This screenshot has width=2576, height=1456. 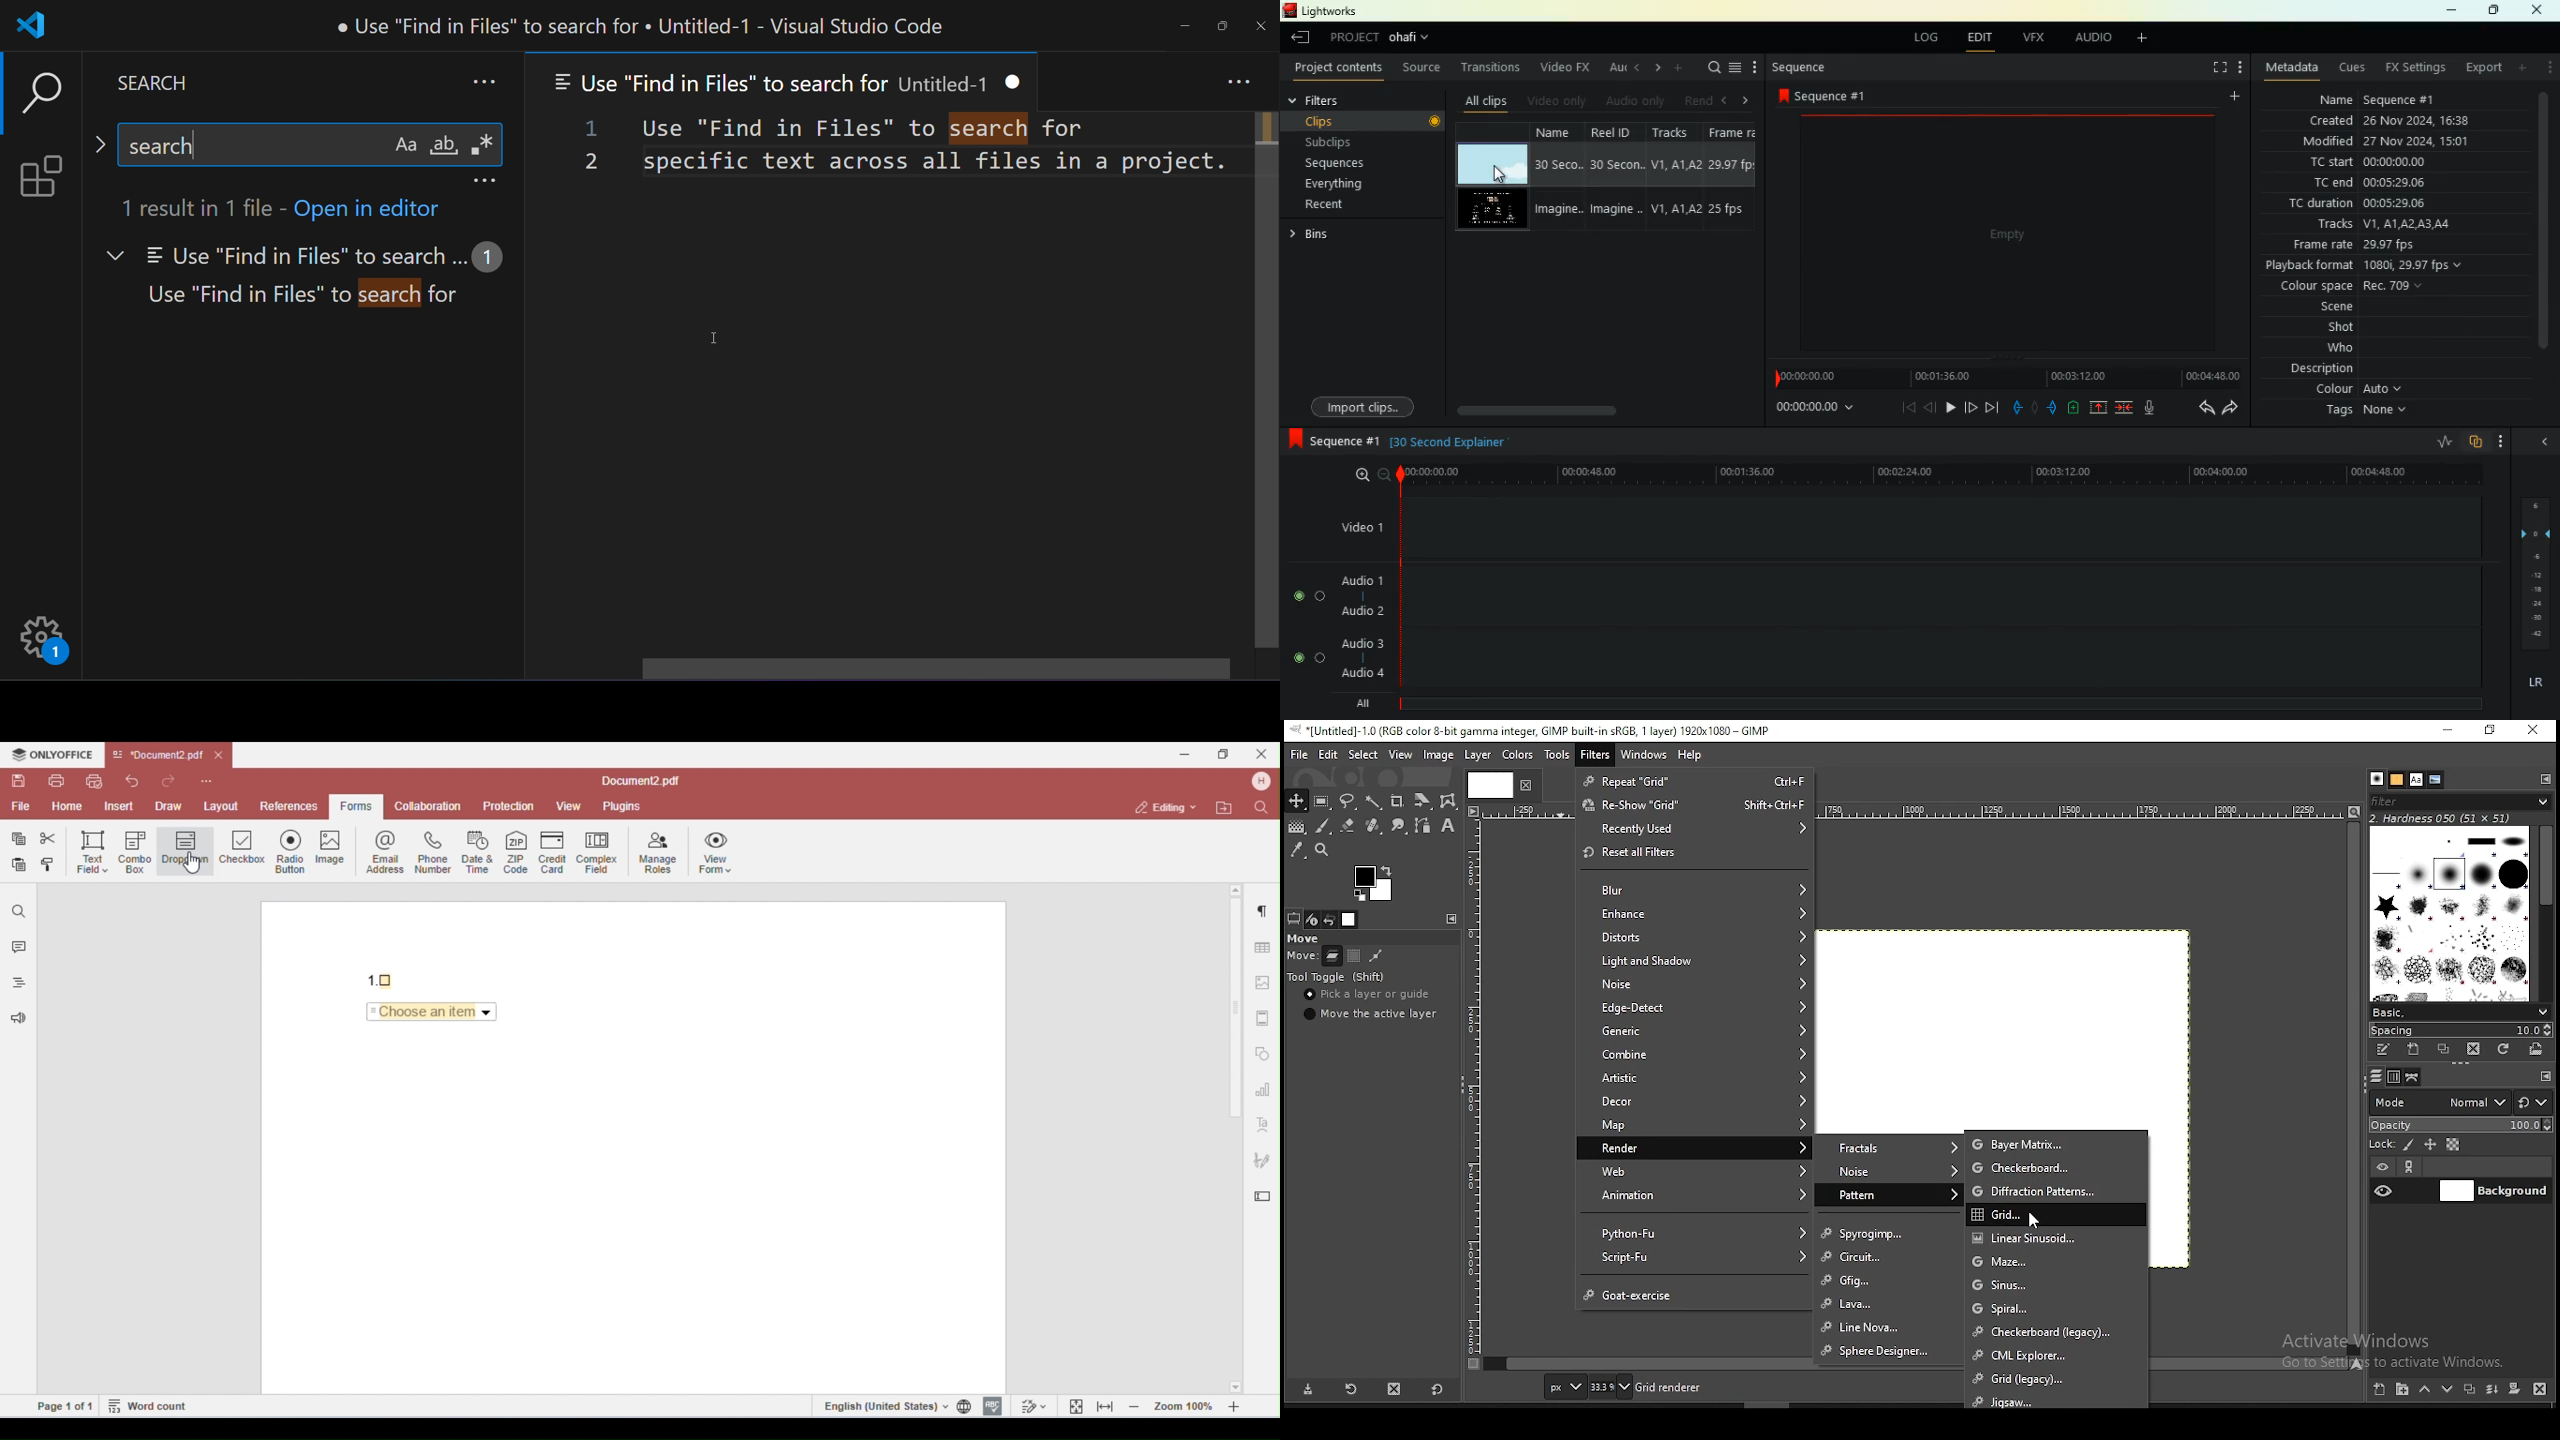 I want to click on minimize, so click(x=2450, y=732).